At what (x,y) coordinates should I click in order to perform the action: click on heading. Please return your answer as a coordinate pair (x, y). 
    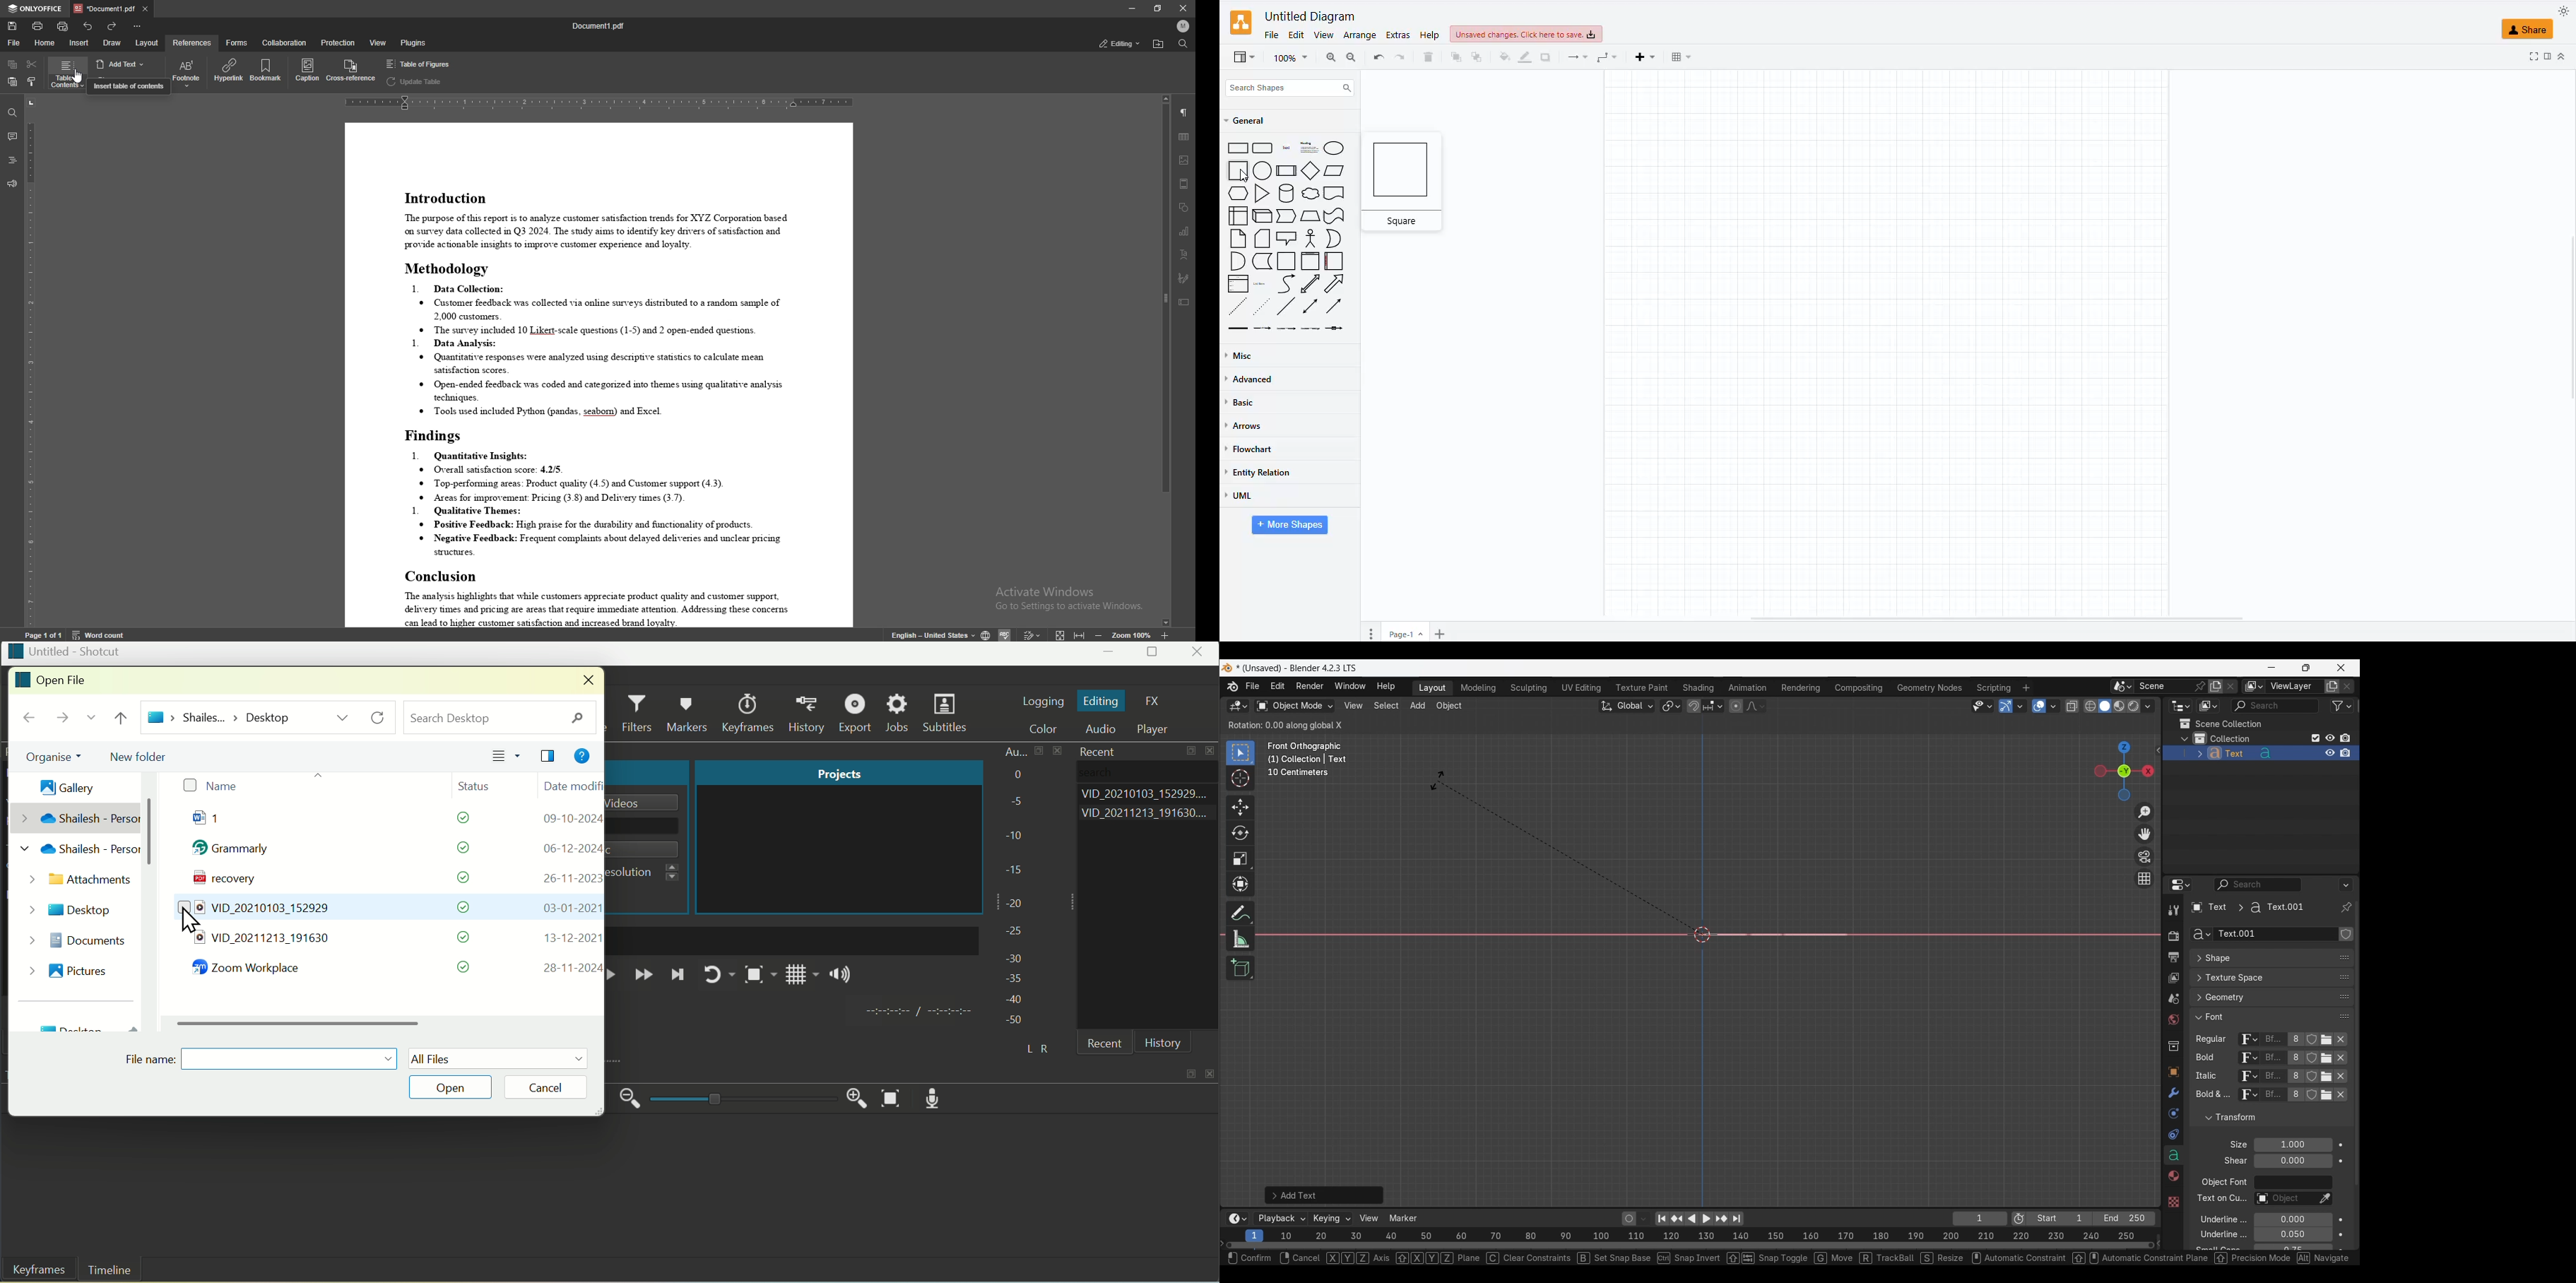
    Looking at the image, I should click on (1308, 148).